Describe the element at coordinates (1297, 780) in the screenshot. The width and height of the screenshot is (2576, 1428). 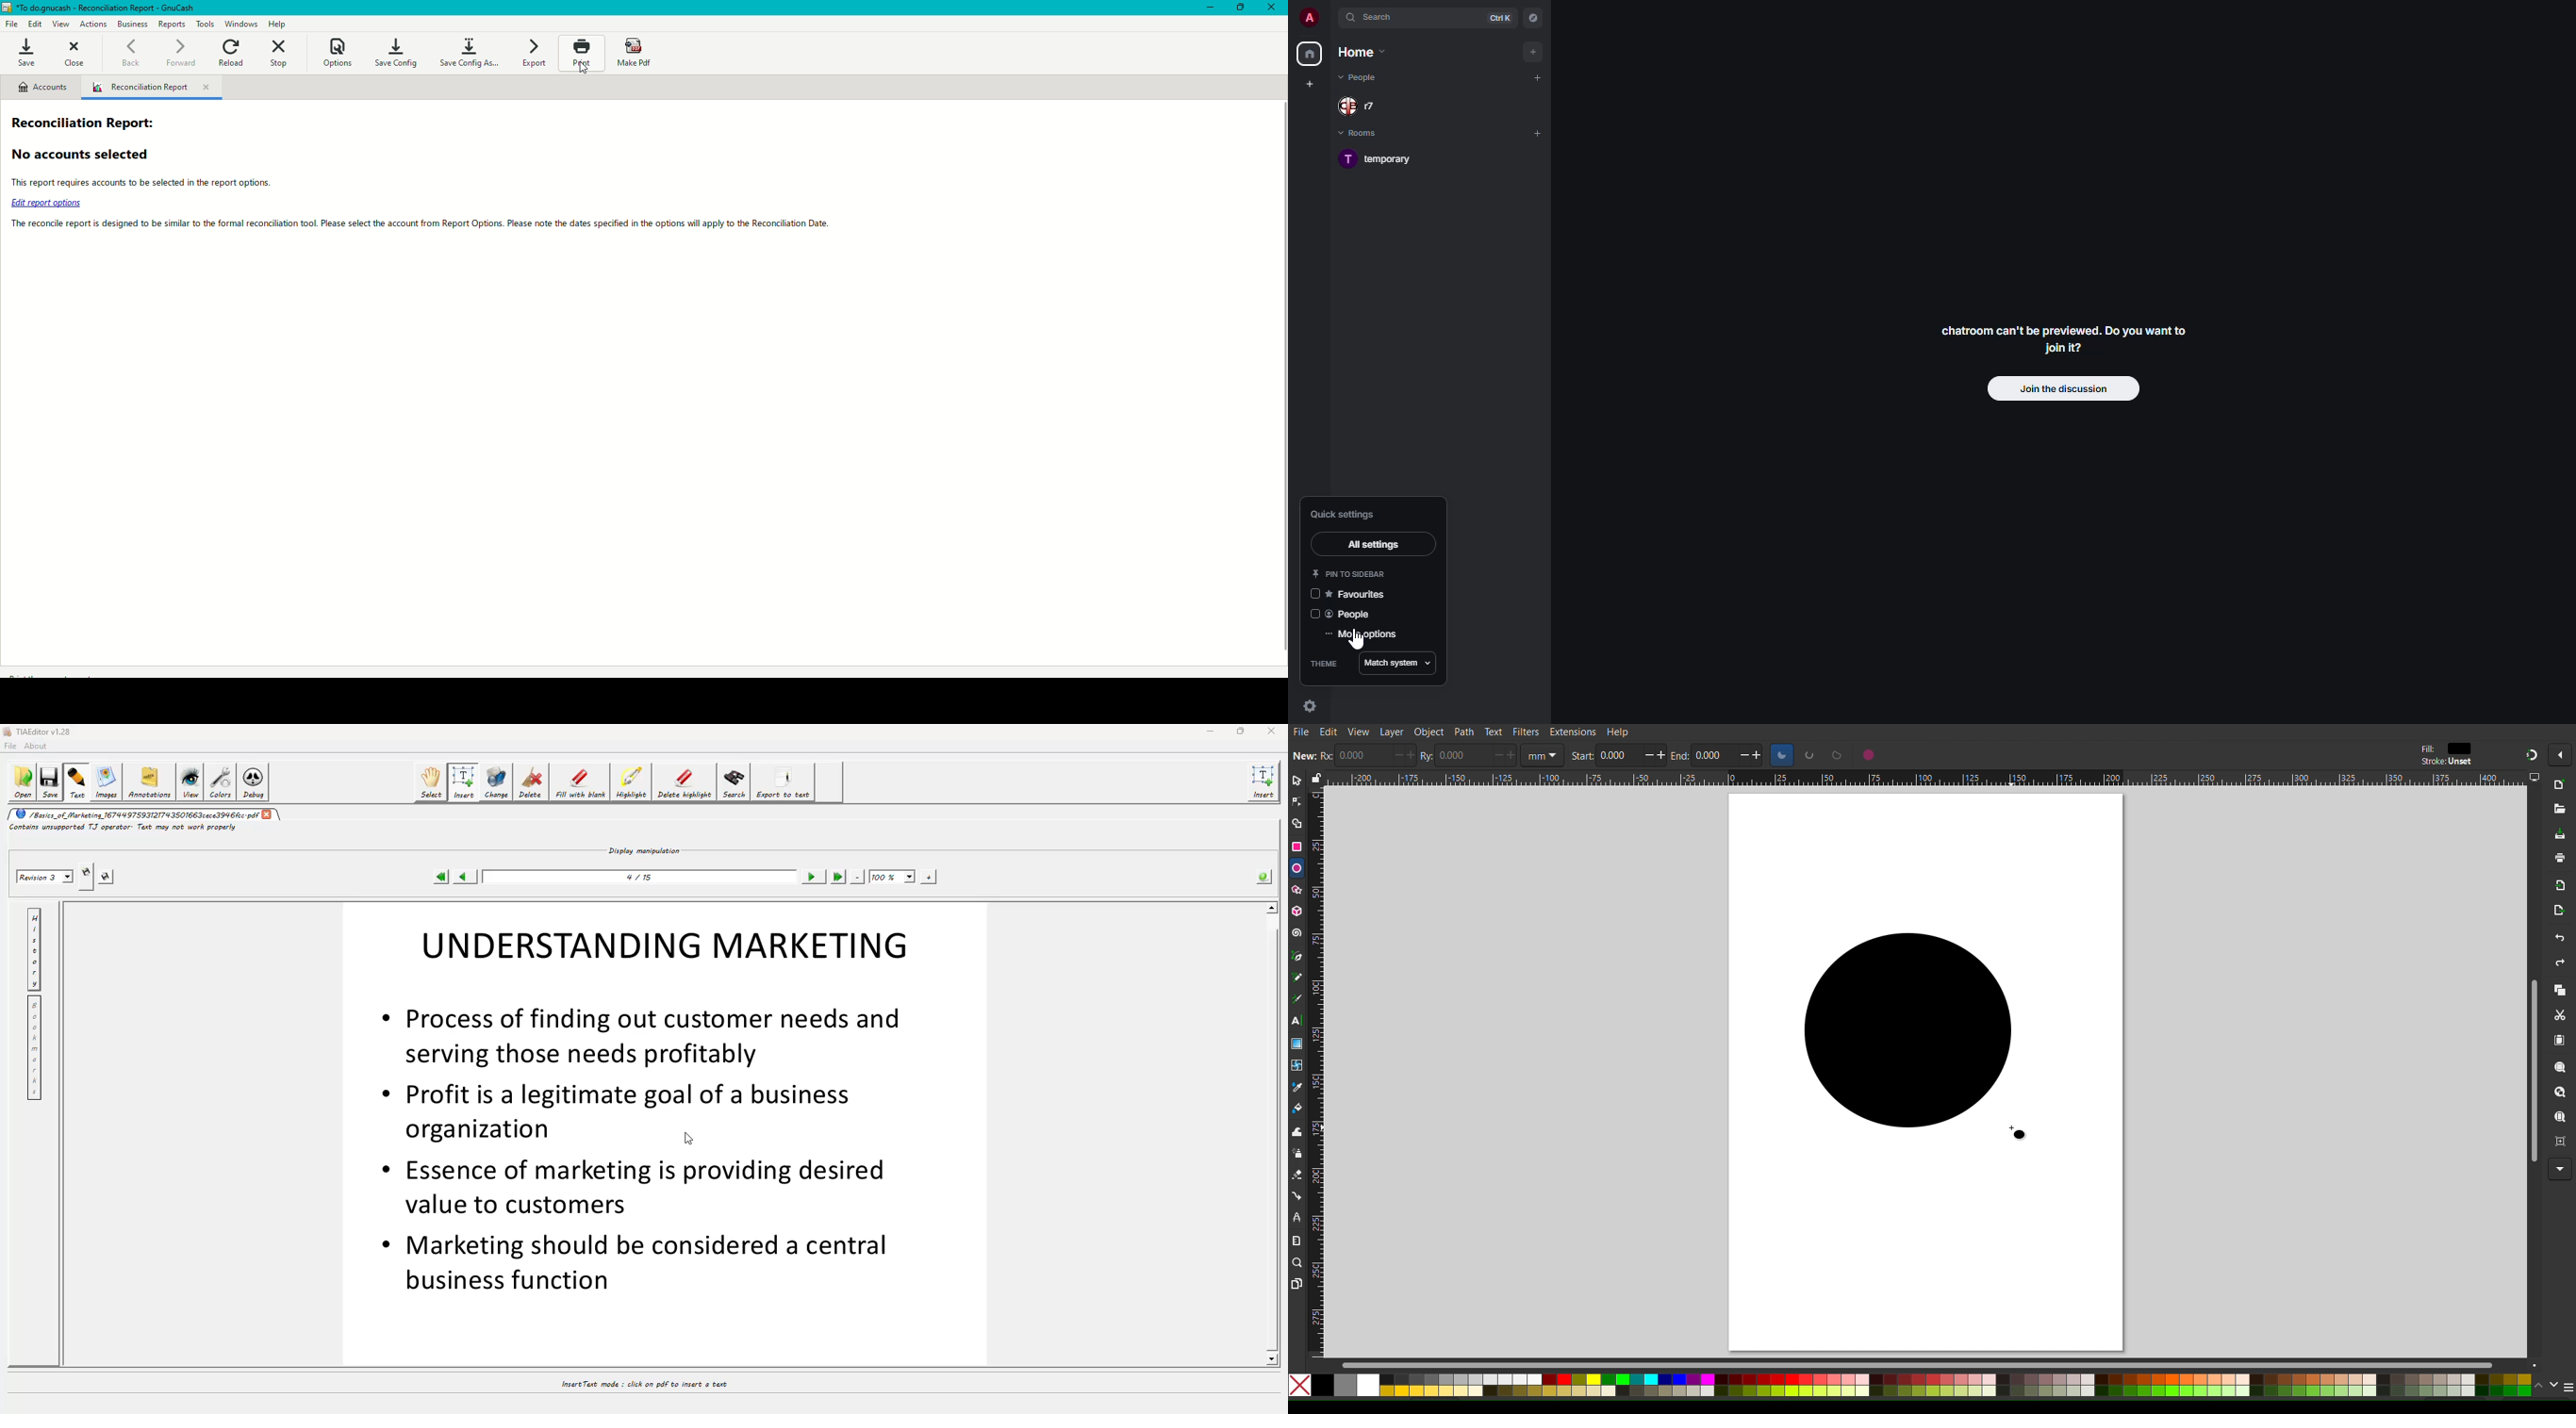
I see `Select` at that location.